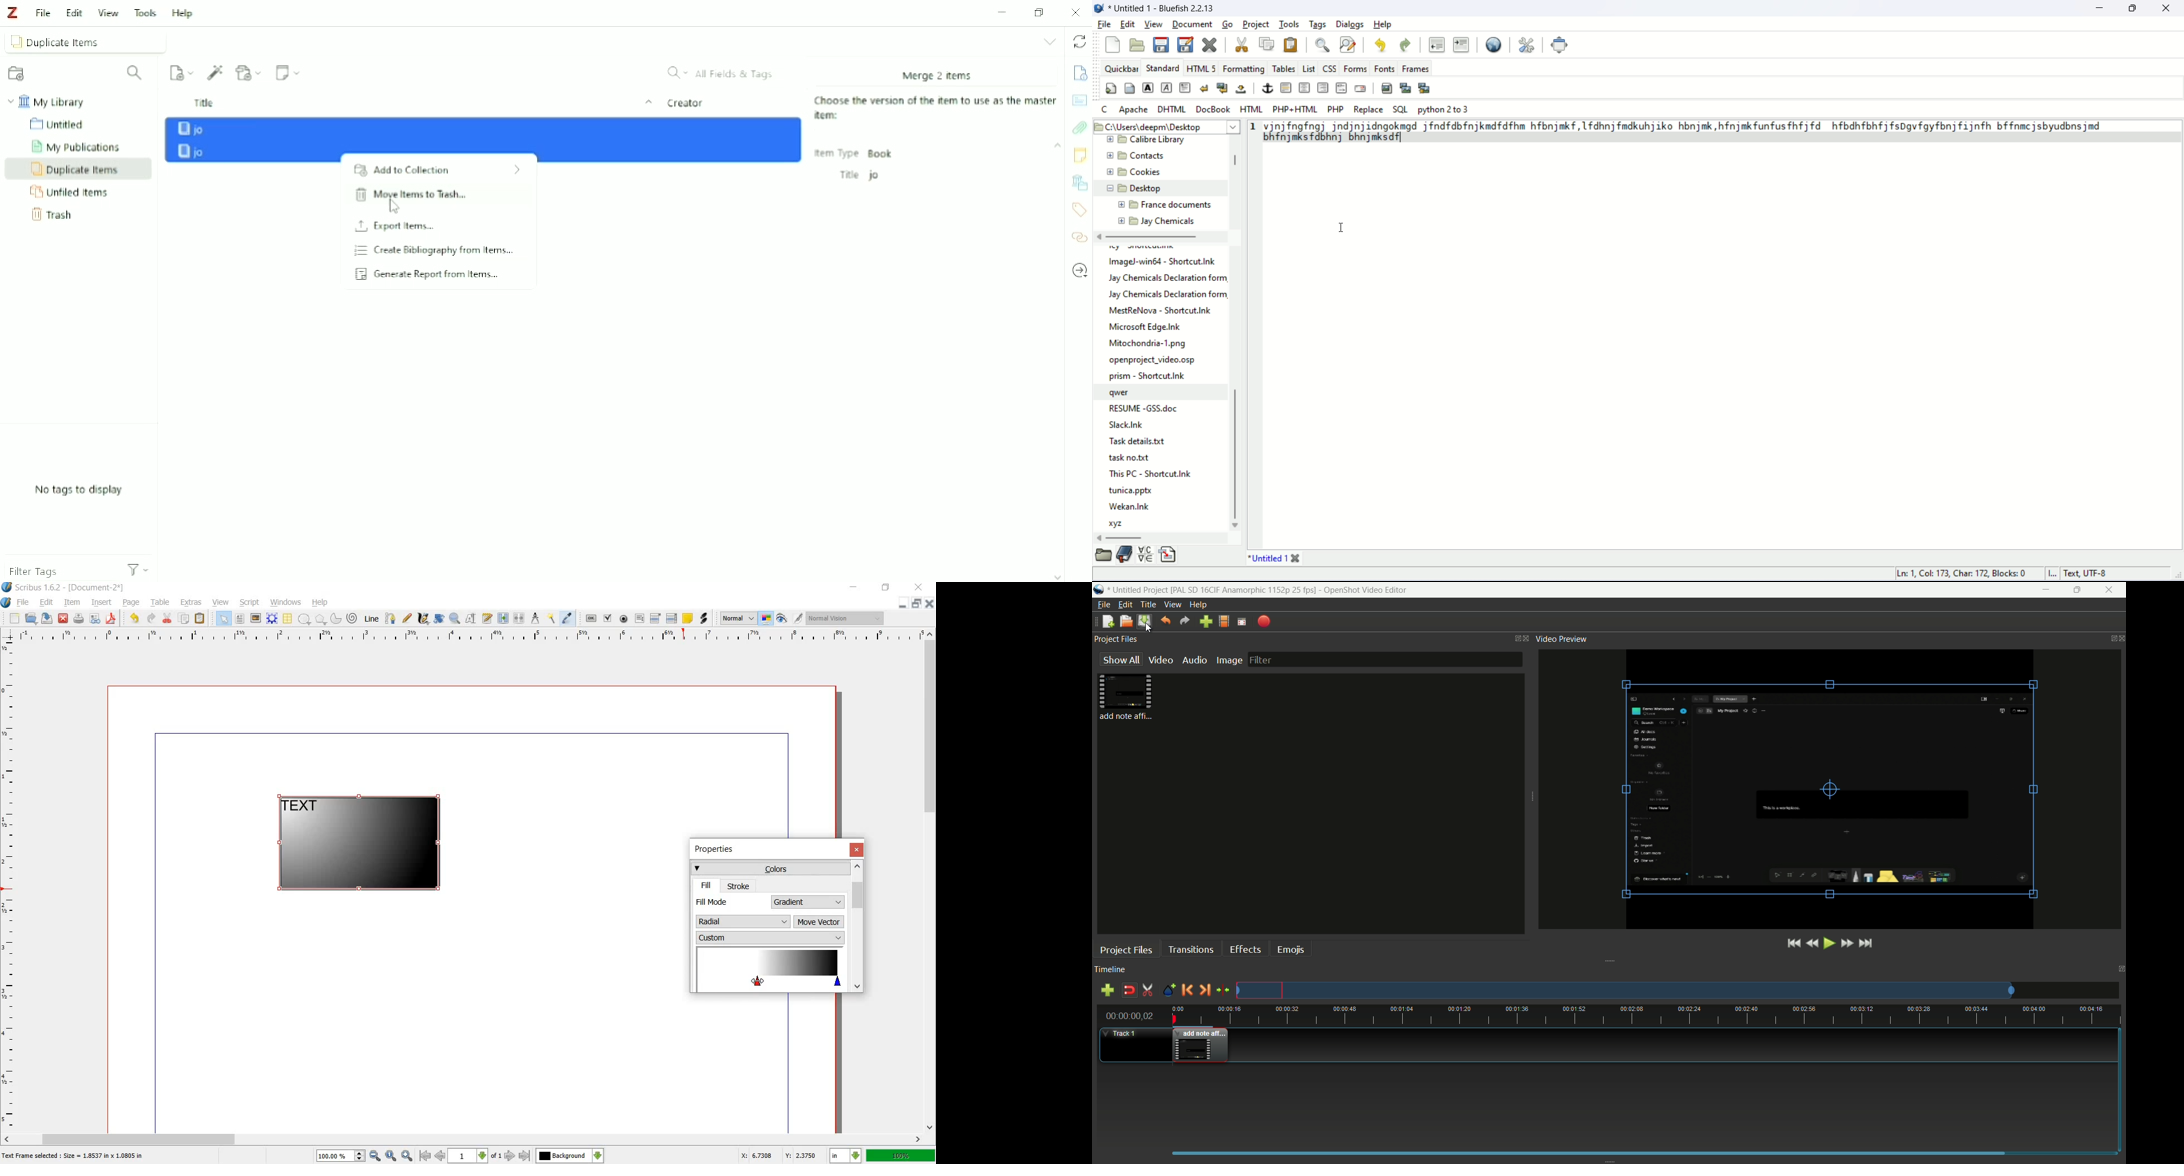 This screenshot has height=1176, width=2184. Describe the element at coordinates (78, 491) in the screenshot. I see `No tags to display` at that location.